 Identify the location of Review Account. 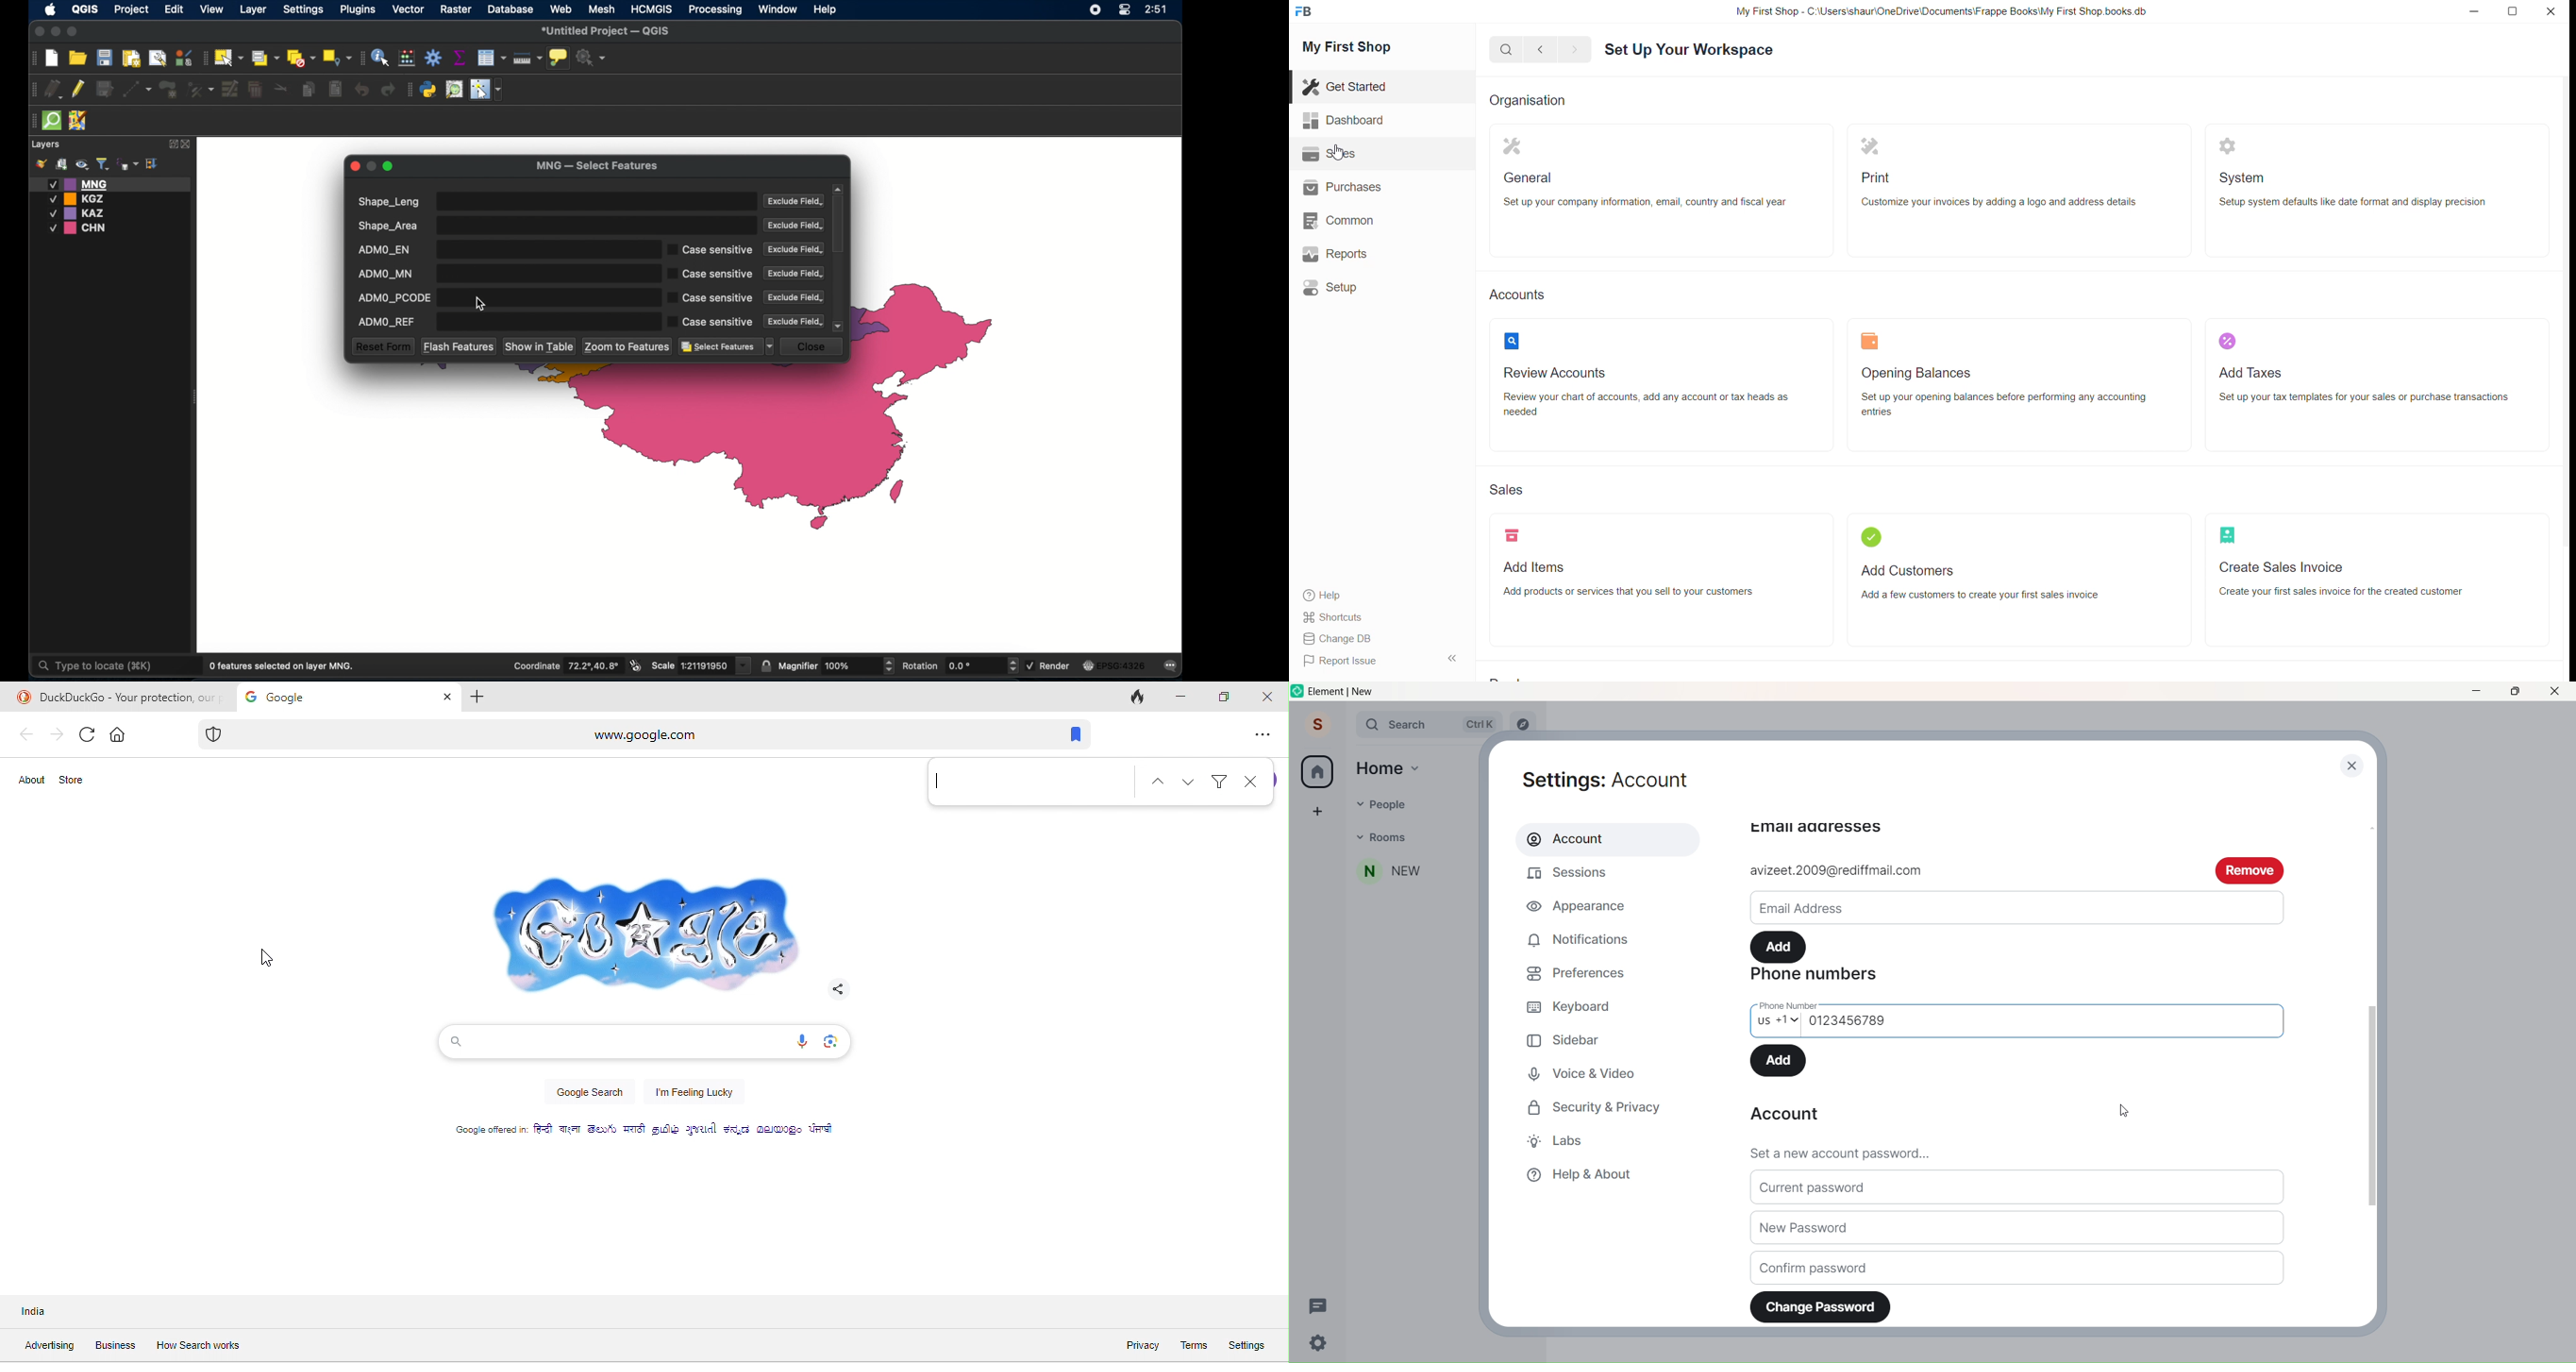
(1651, 388).